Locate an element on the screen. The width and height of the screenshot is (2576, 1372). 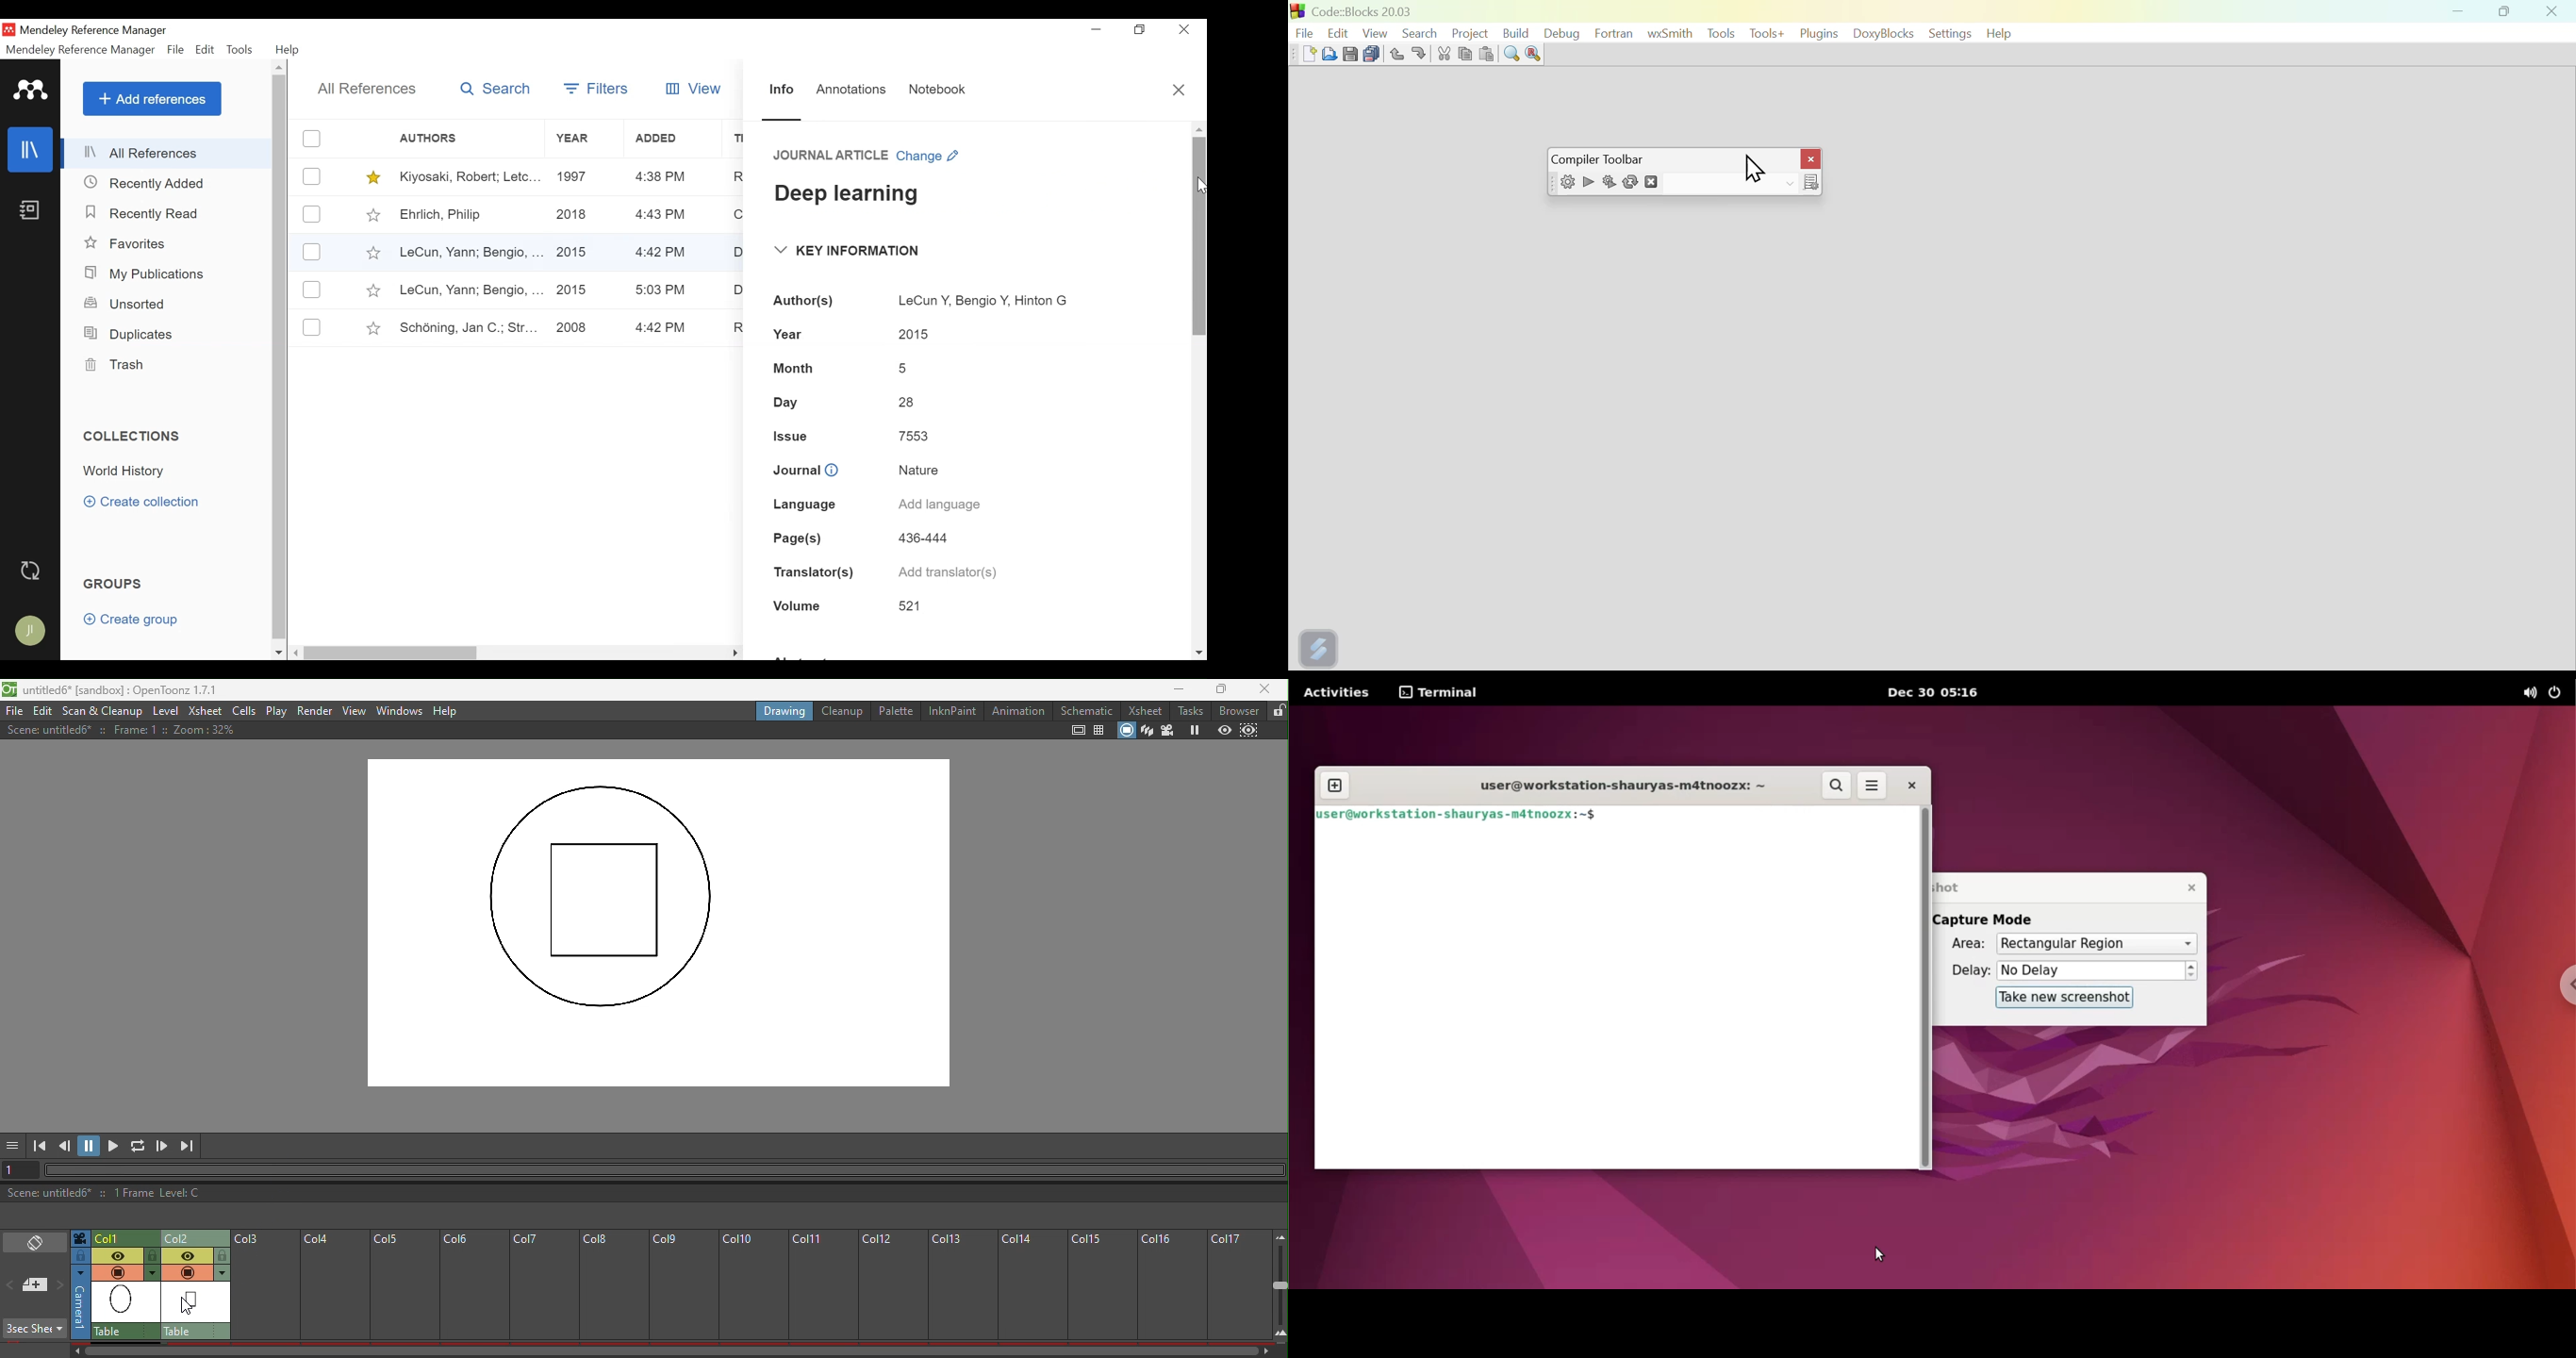
Create category is located at coordinates (143, 501).